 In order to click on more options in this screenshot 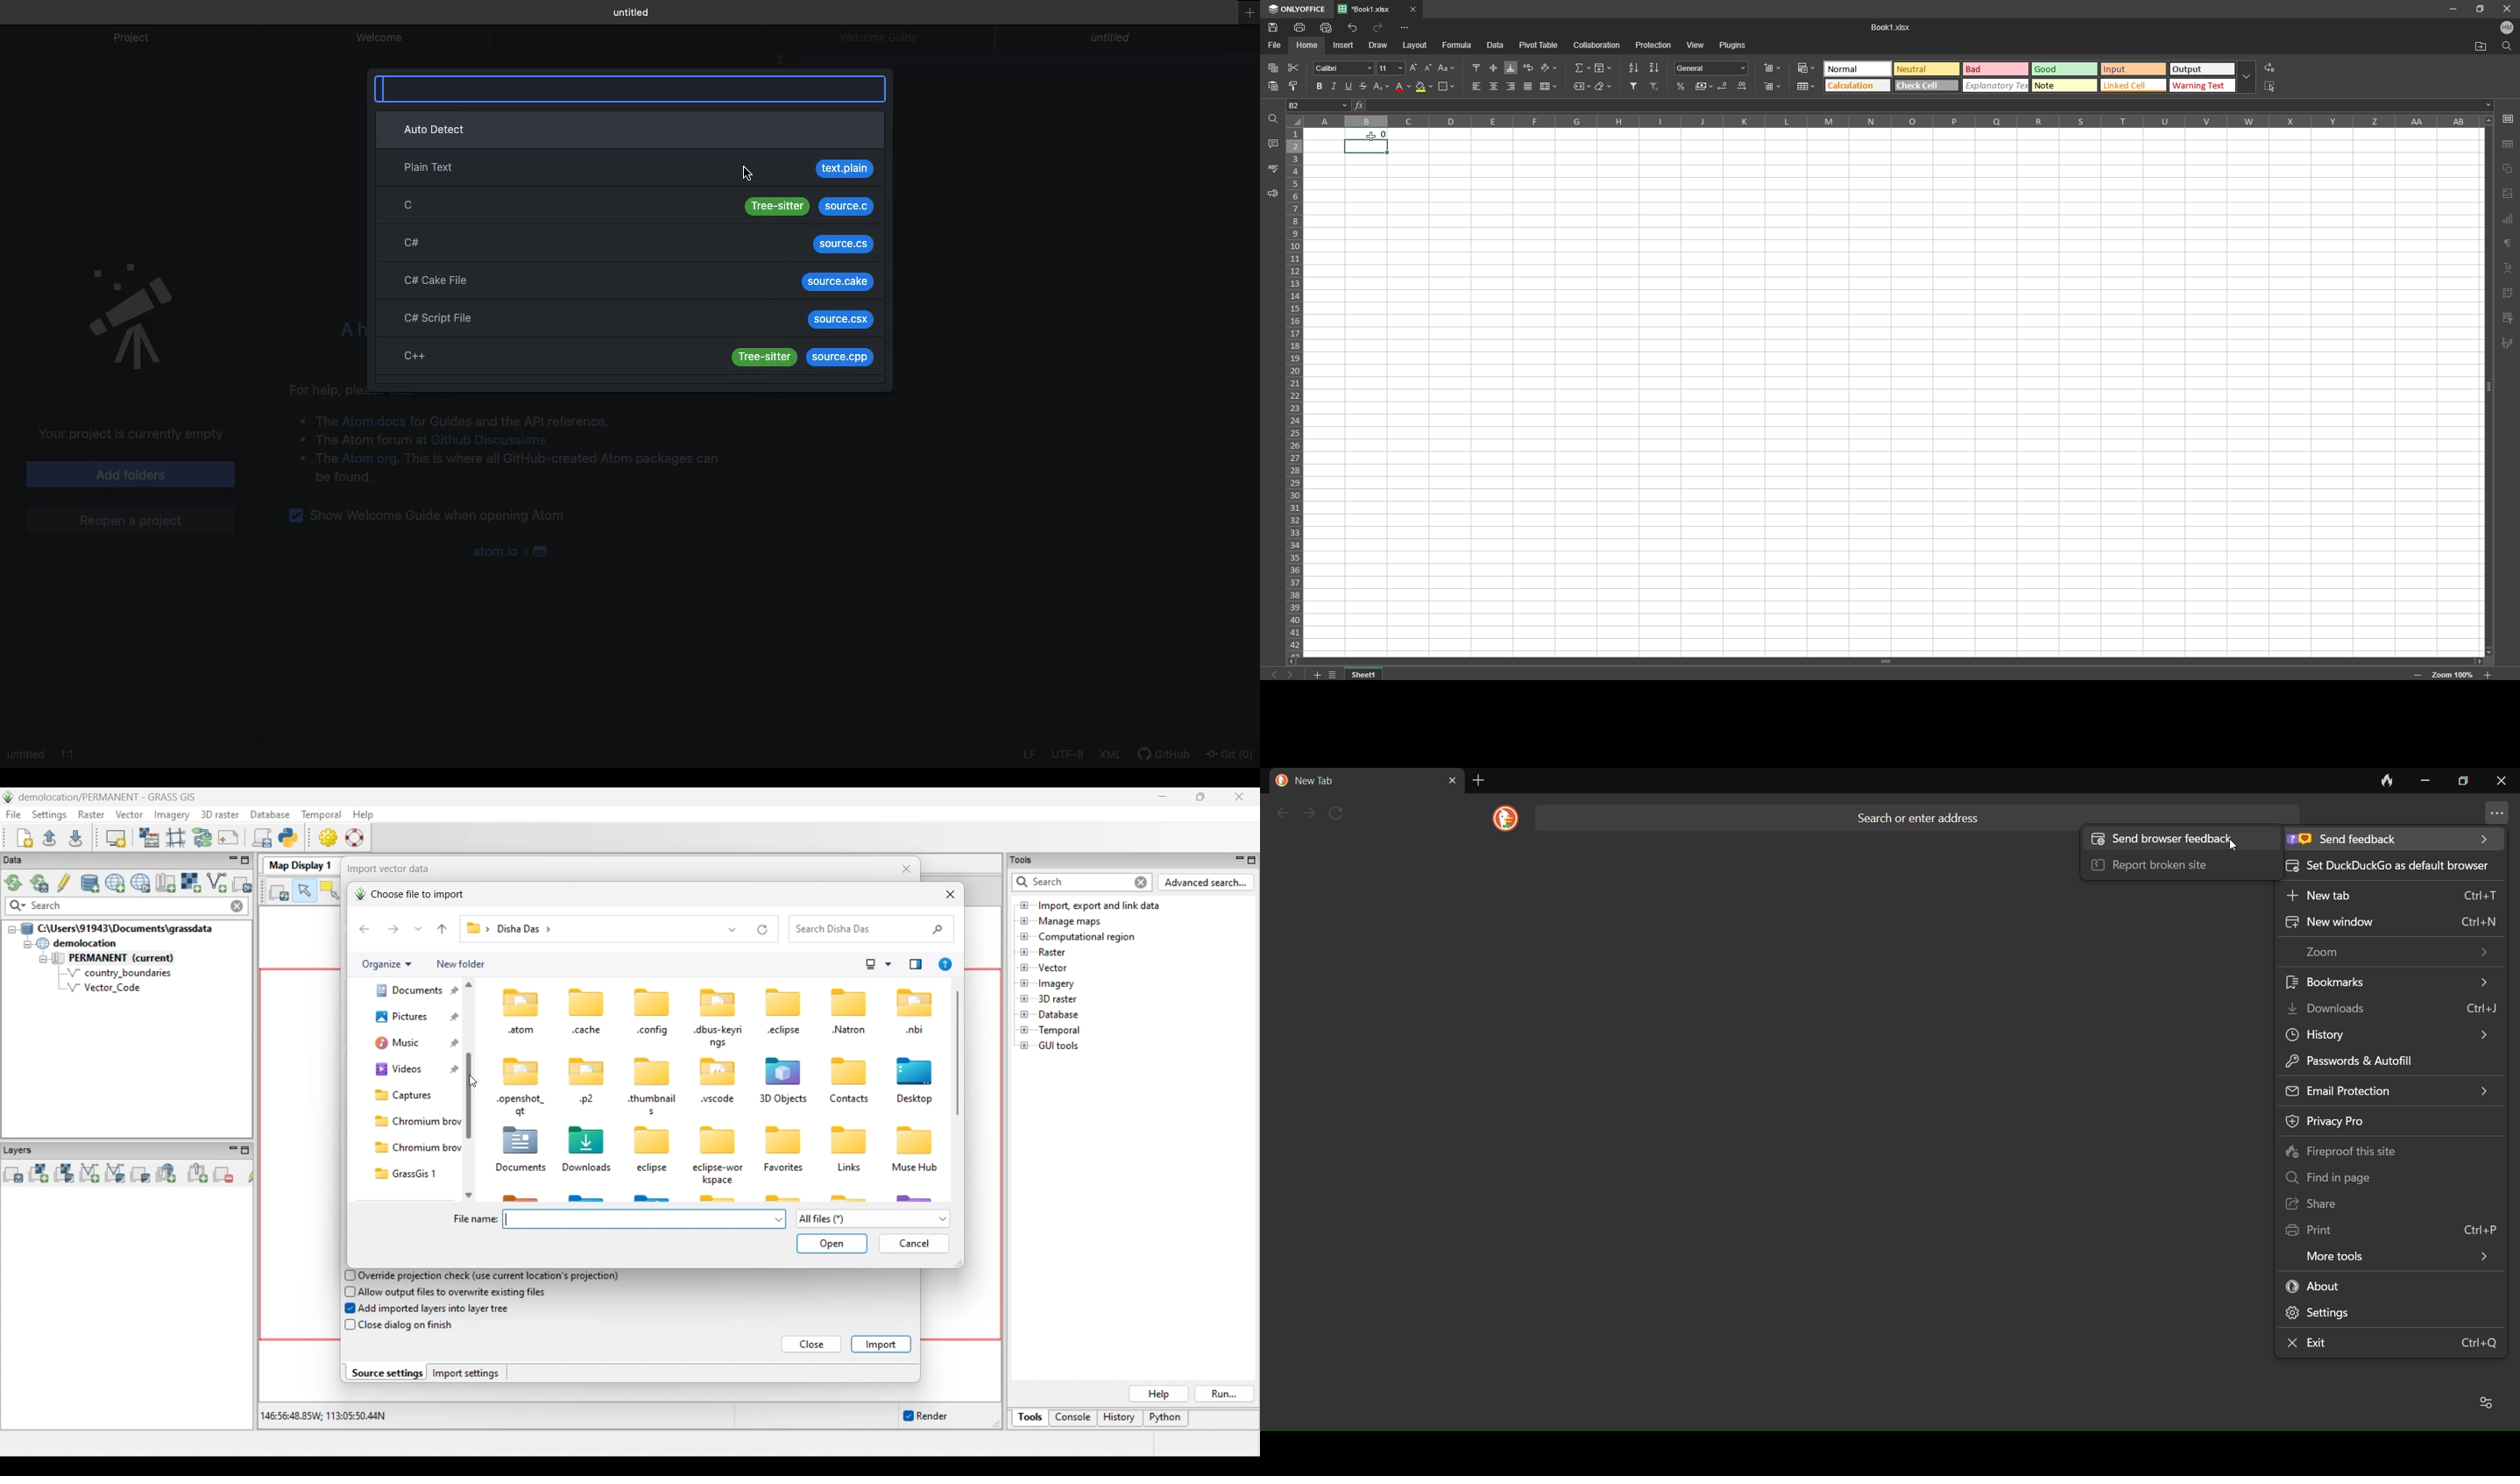, I will do `click(1405, 28)`.